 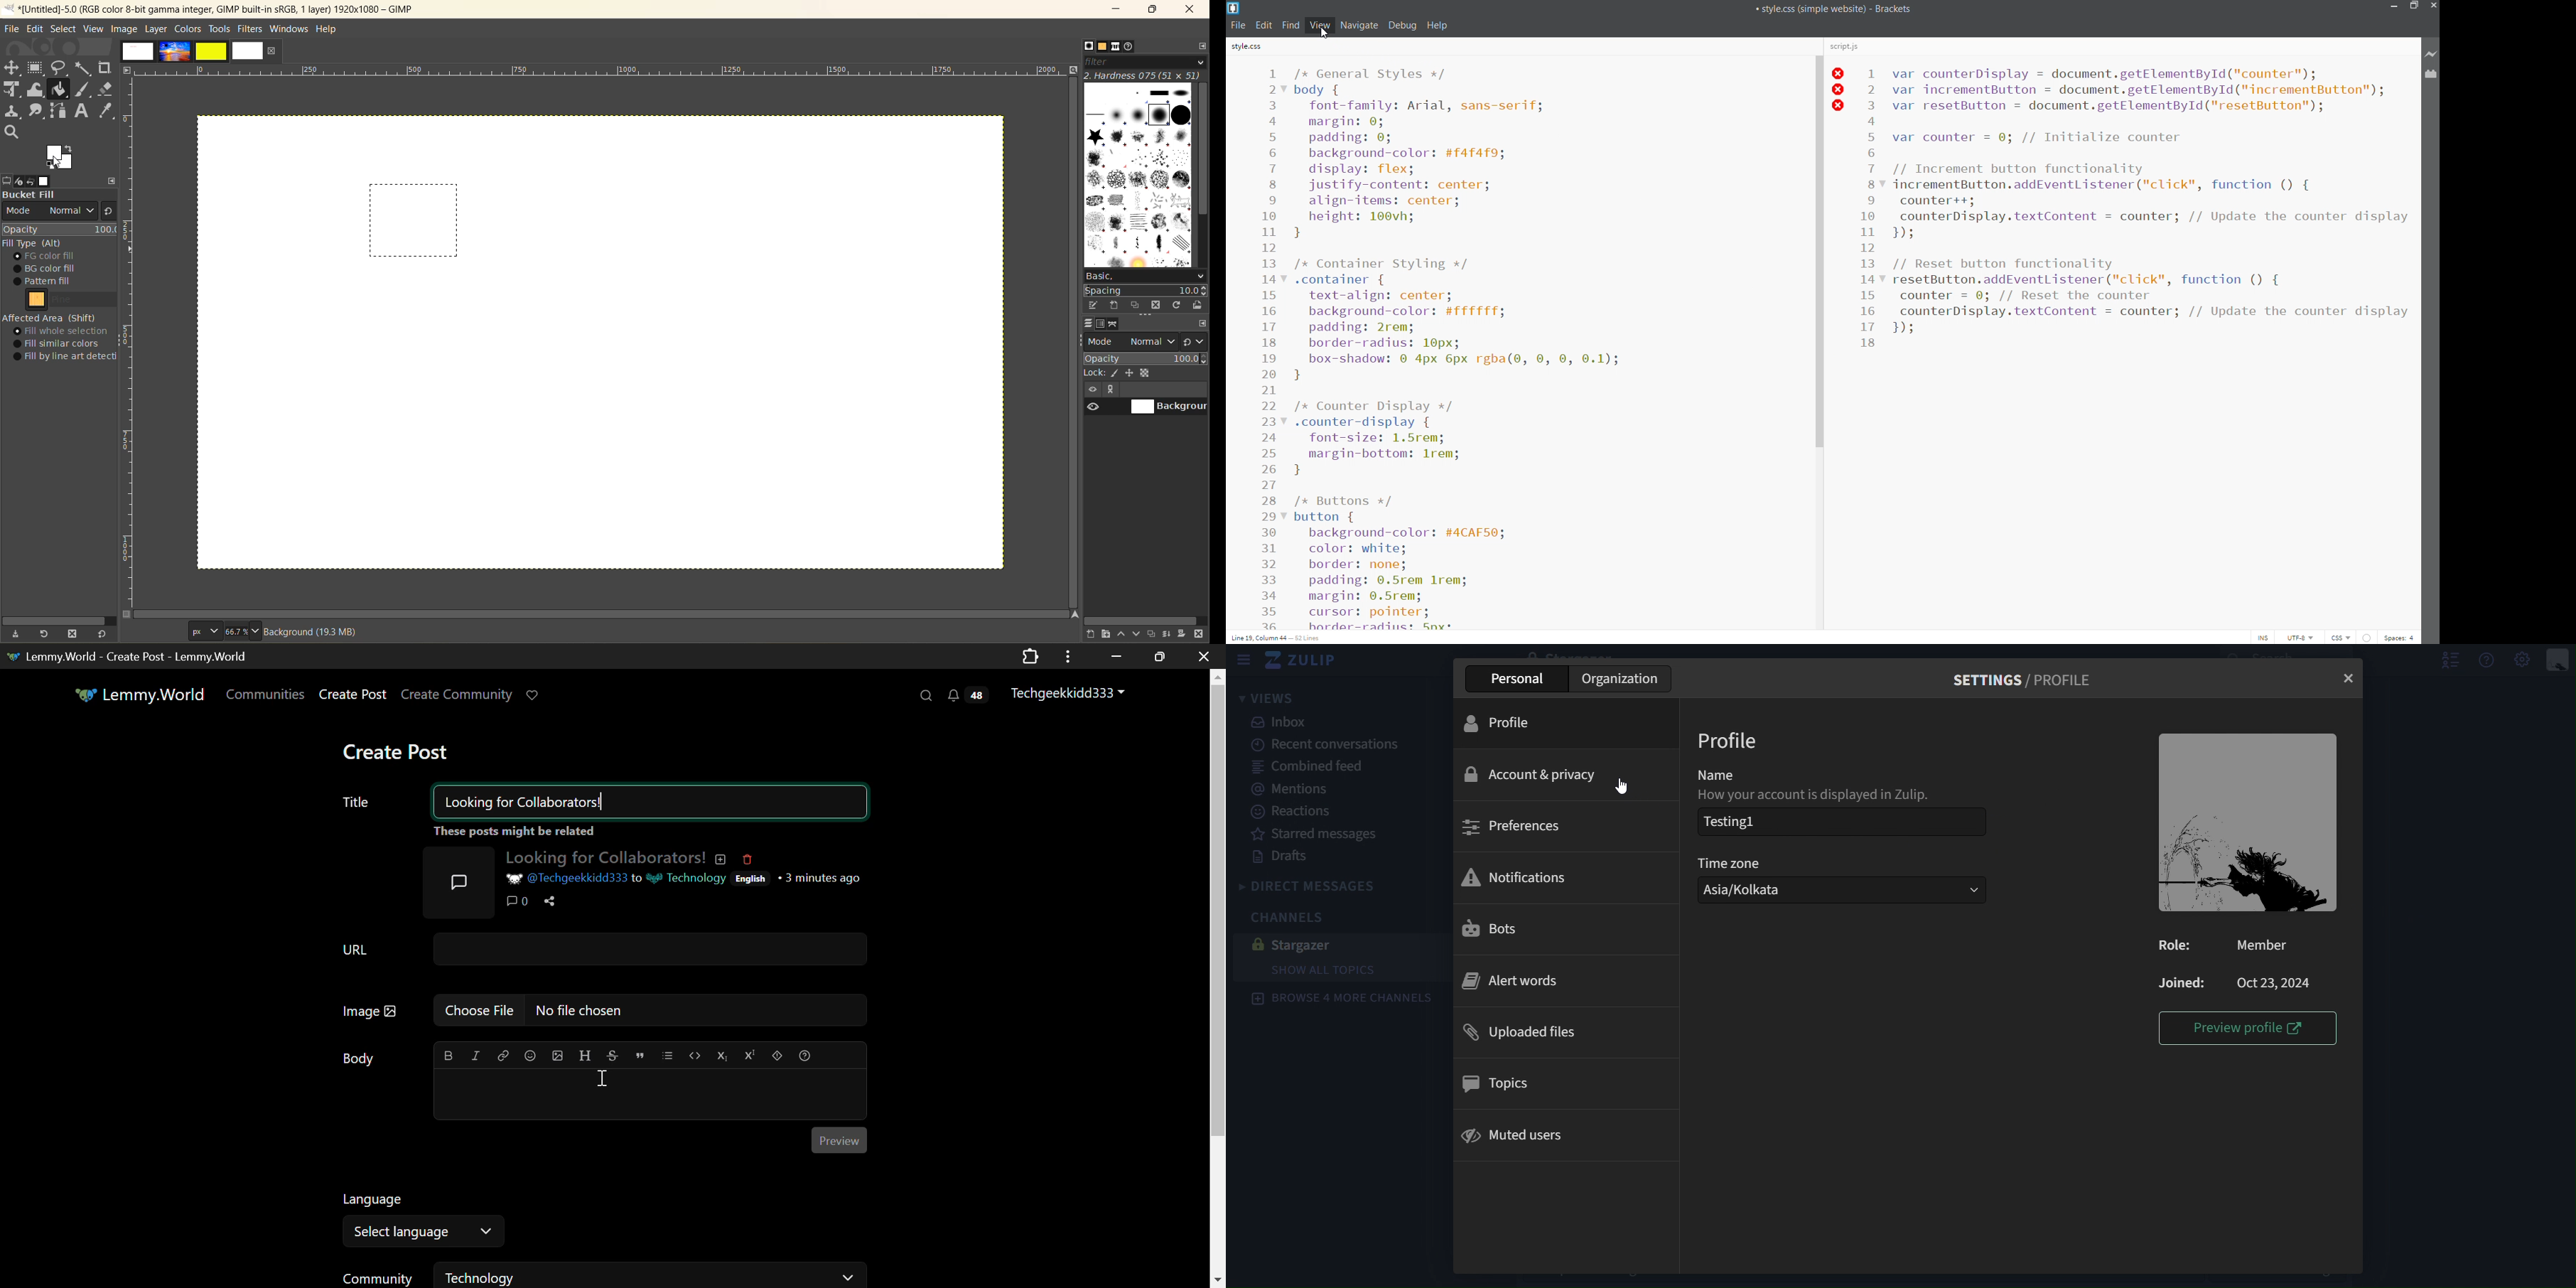 I want to click on line error status, so click(x=1839, y=90).